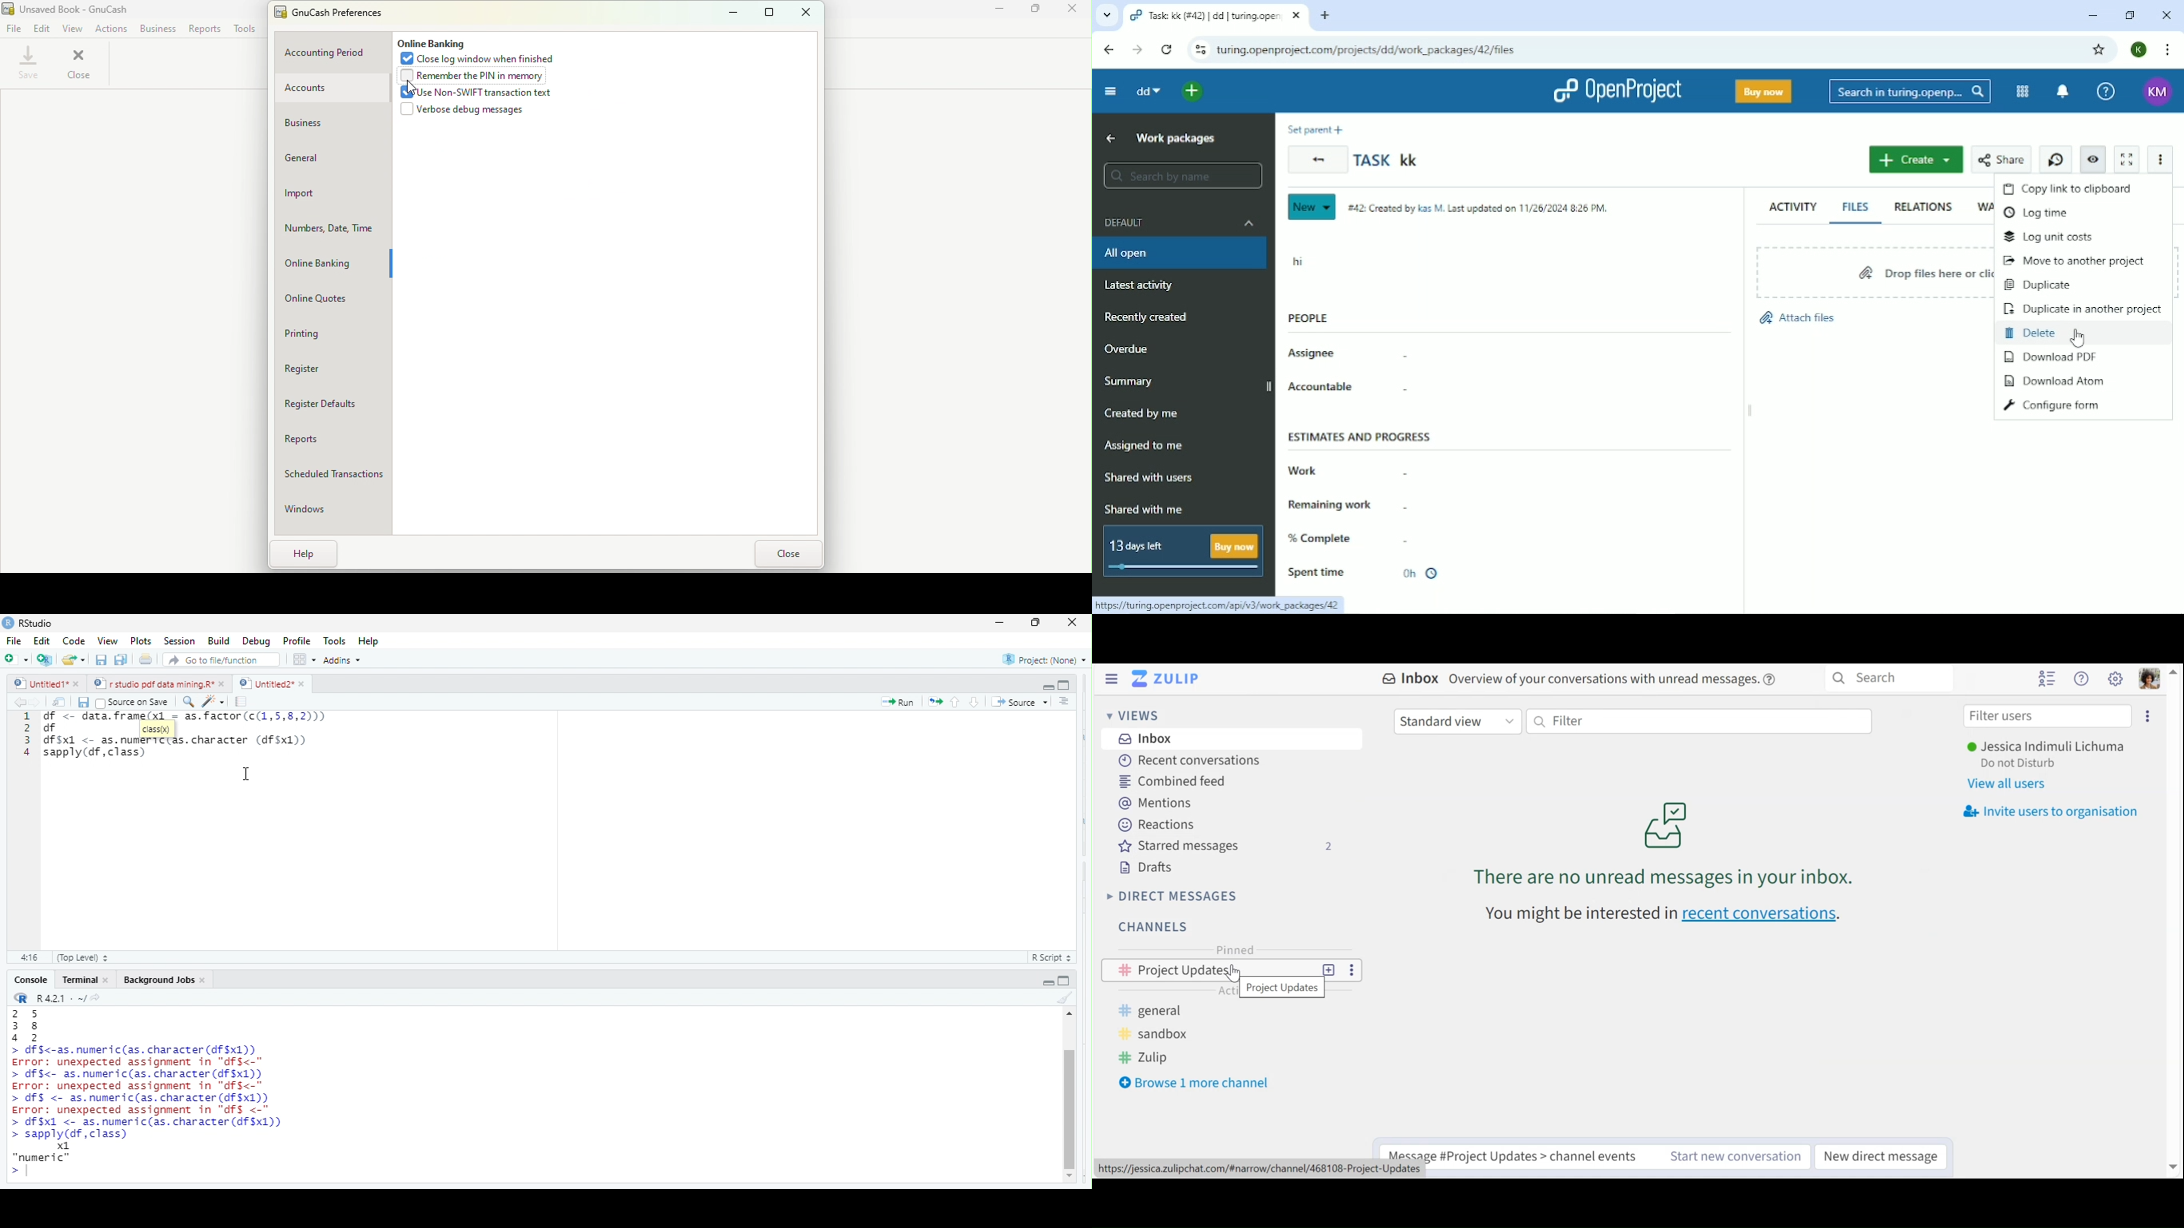 The height and width of the screenshot is (1232, 2184). I want to click on close, so click(808, 14).